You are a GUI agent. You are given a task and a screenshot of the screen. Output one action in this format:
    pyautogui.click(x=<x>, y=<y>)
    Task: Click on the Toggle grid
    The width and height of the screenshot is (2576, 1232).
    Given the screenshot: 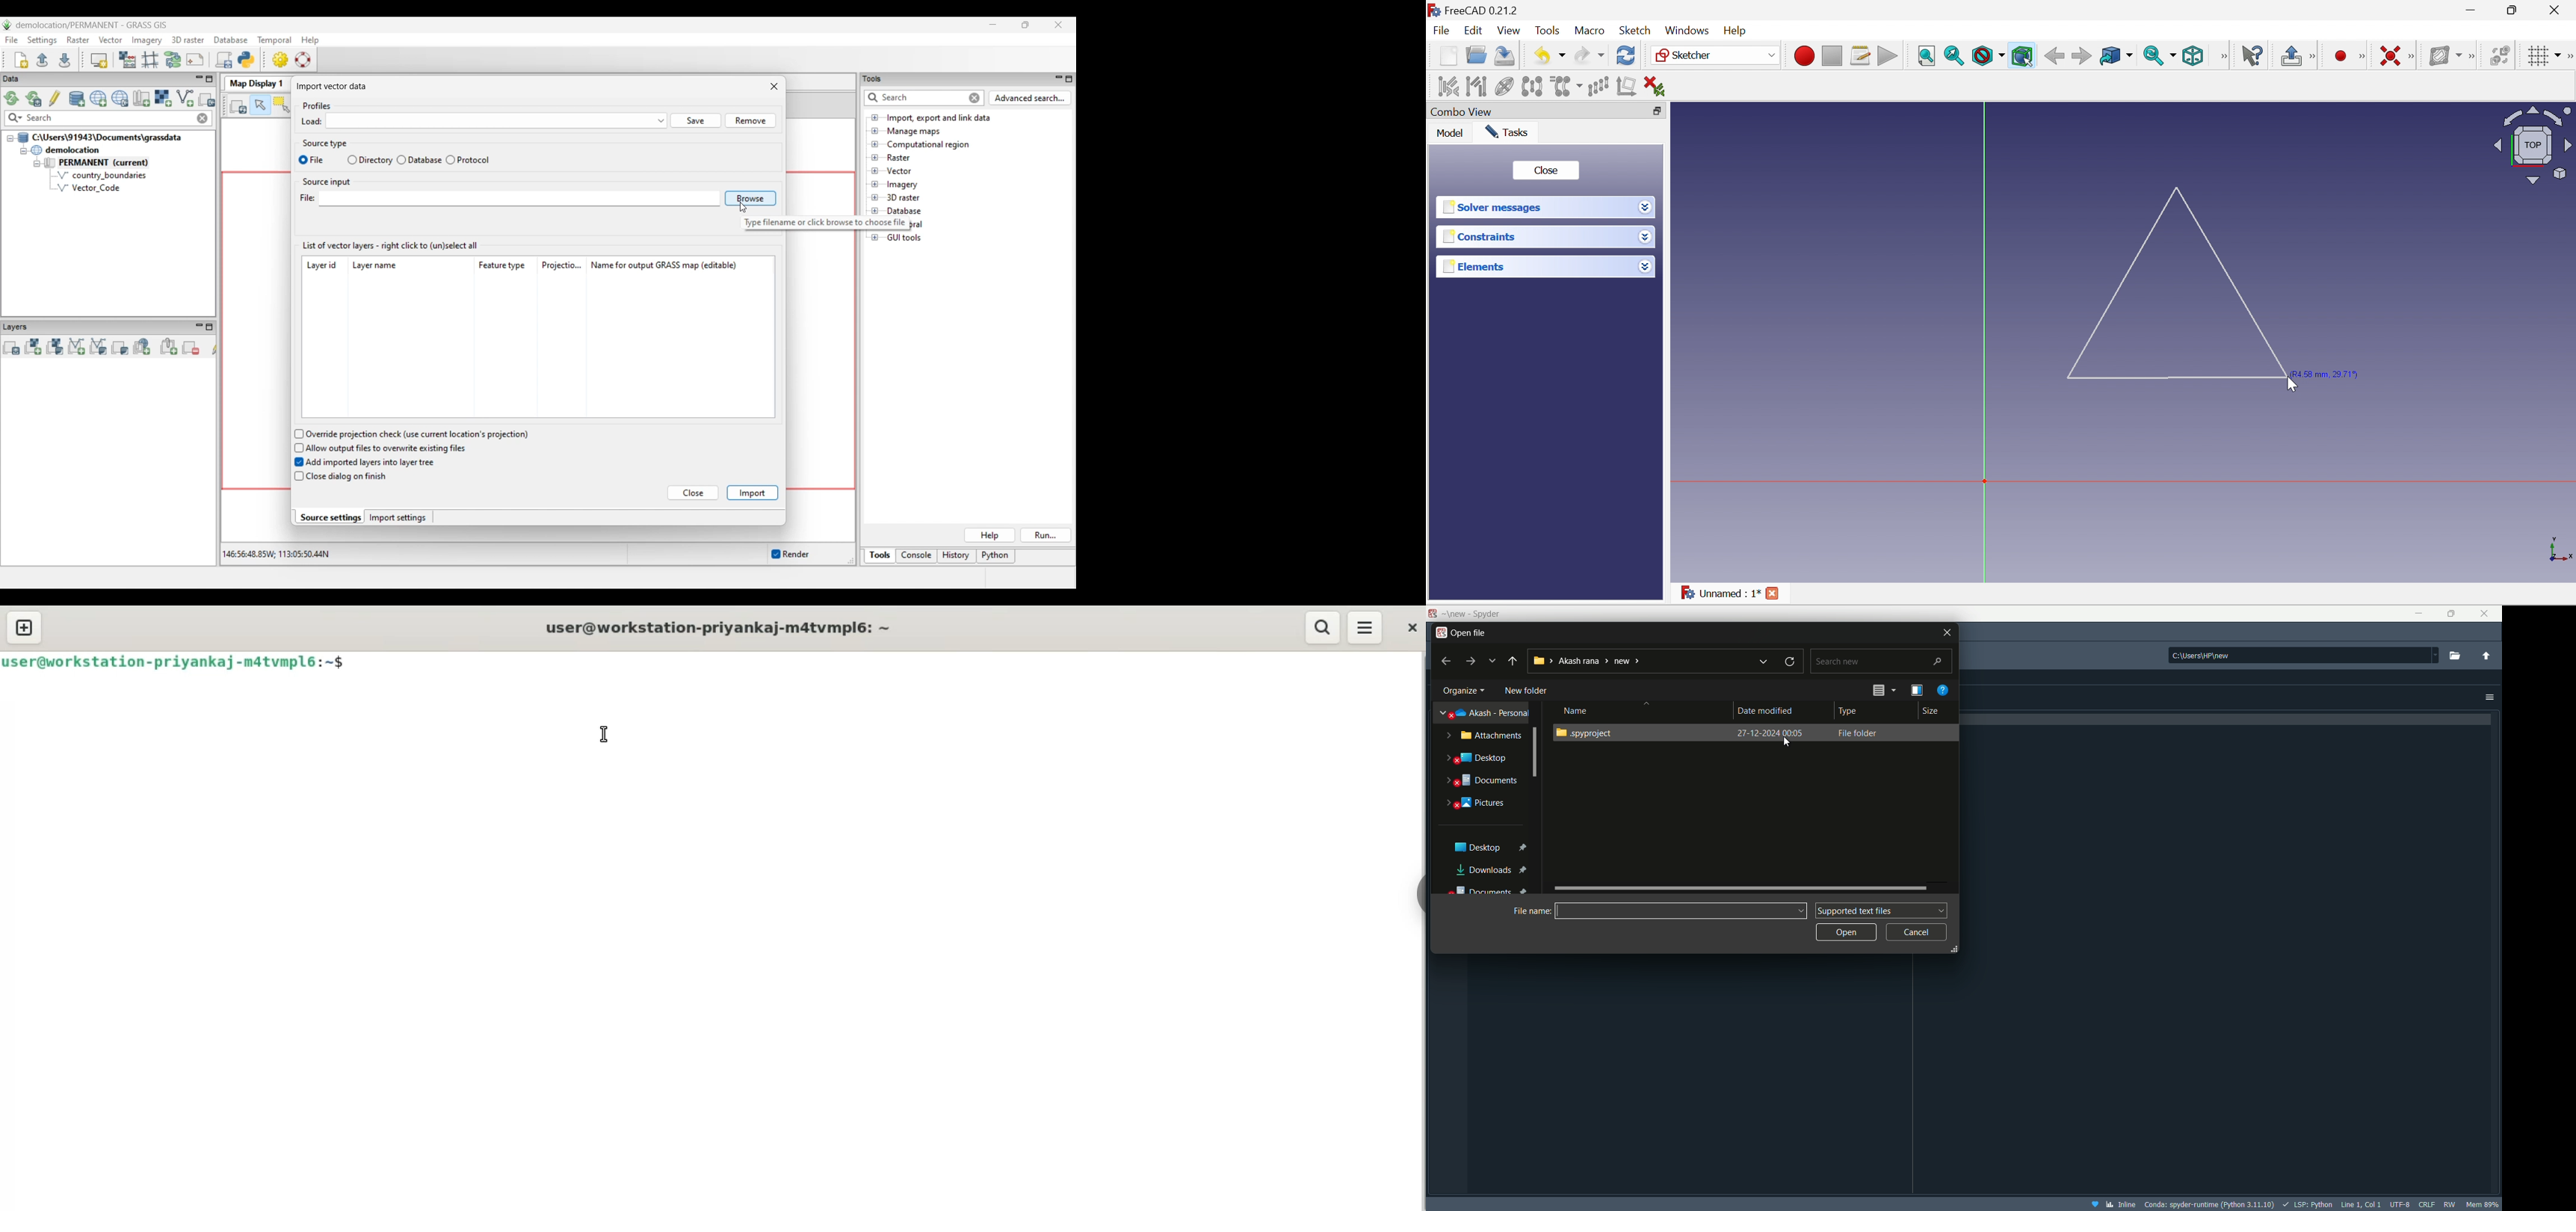 What is the action you would take?
    pyautogui.click(x=2545, y=56)
    